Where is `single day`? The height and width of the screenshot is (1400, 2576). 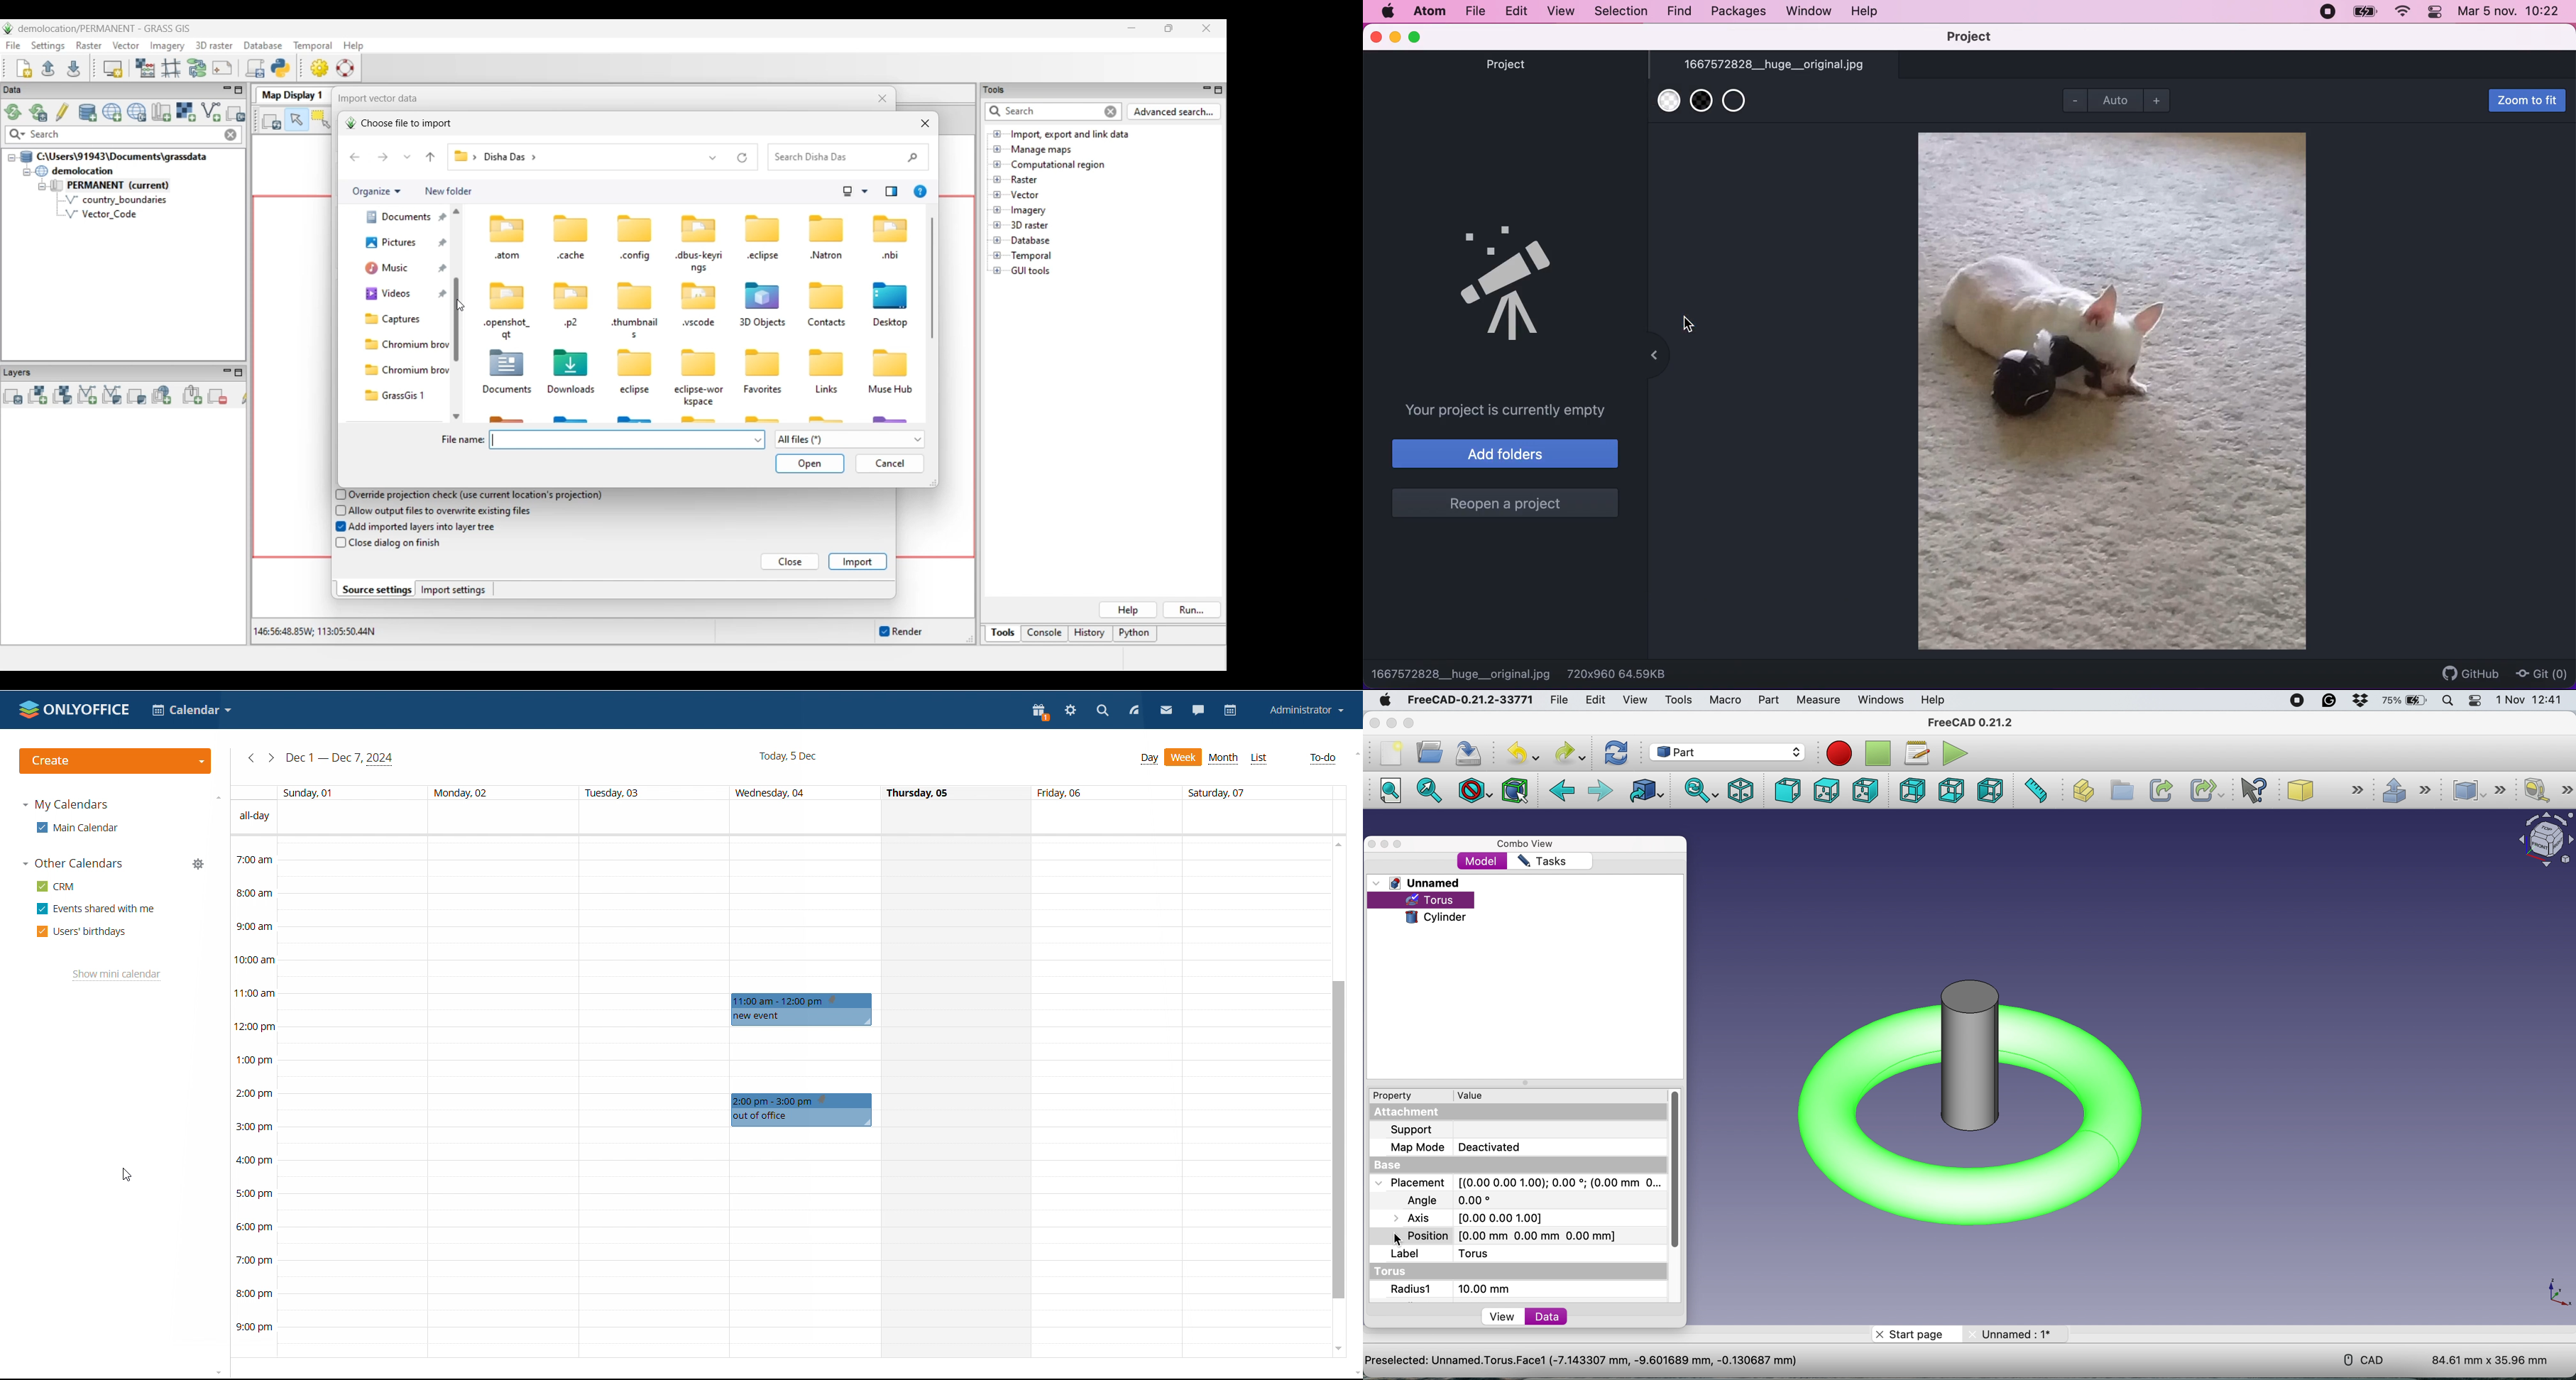
single day is located at coordinates (958, 1096).